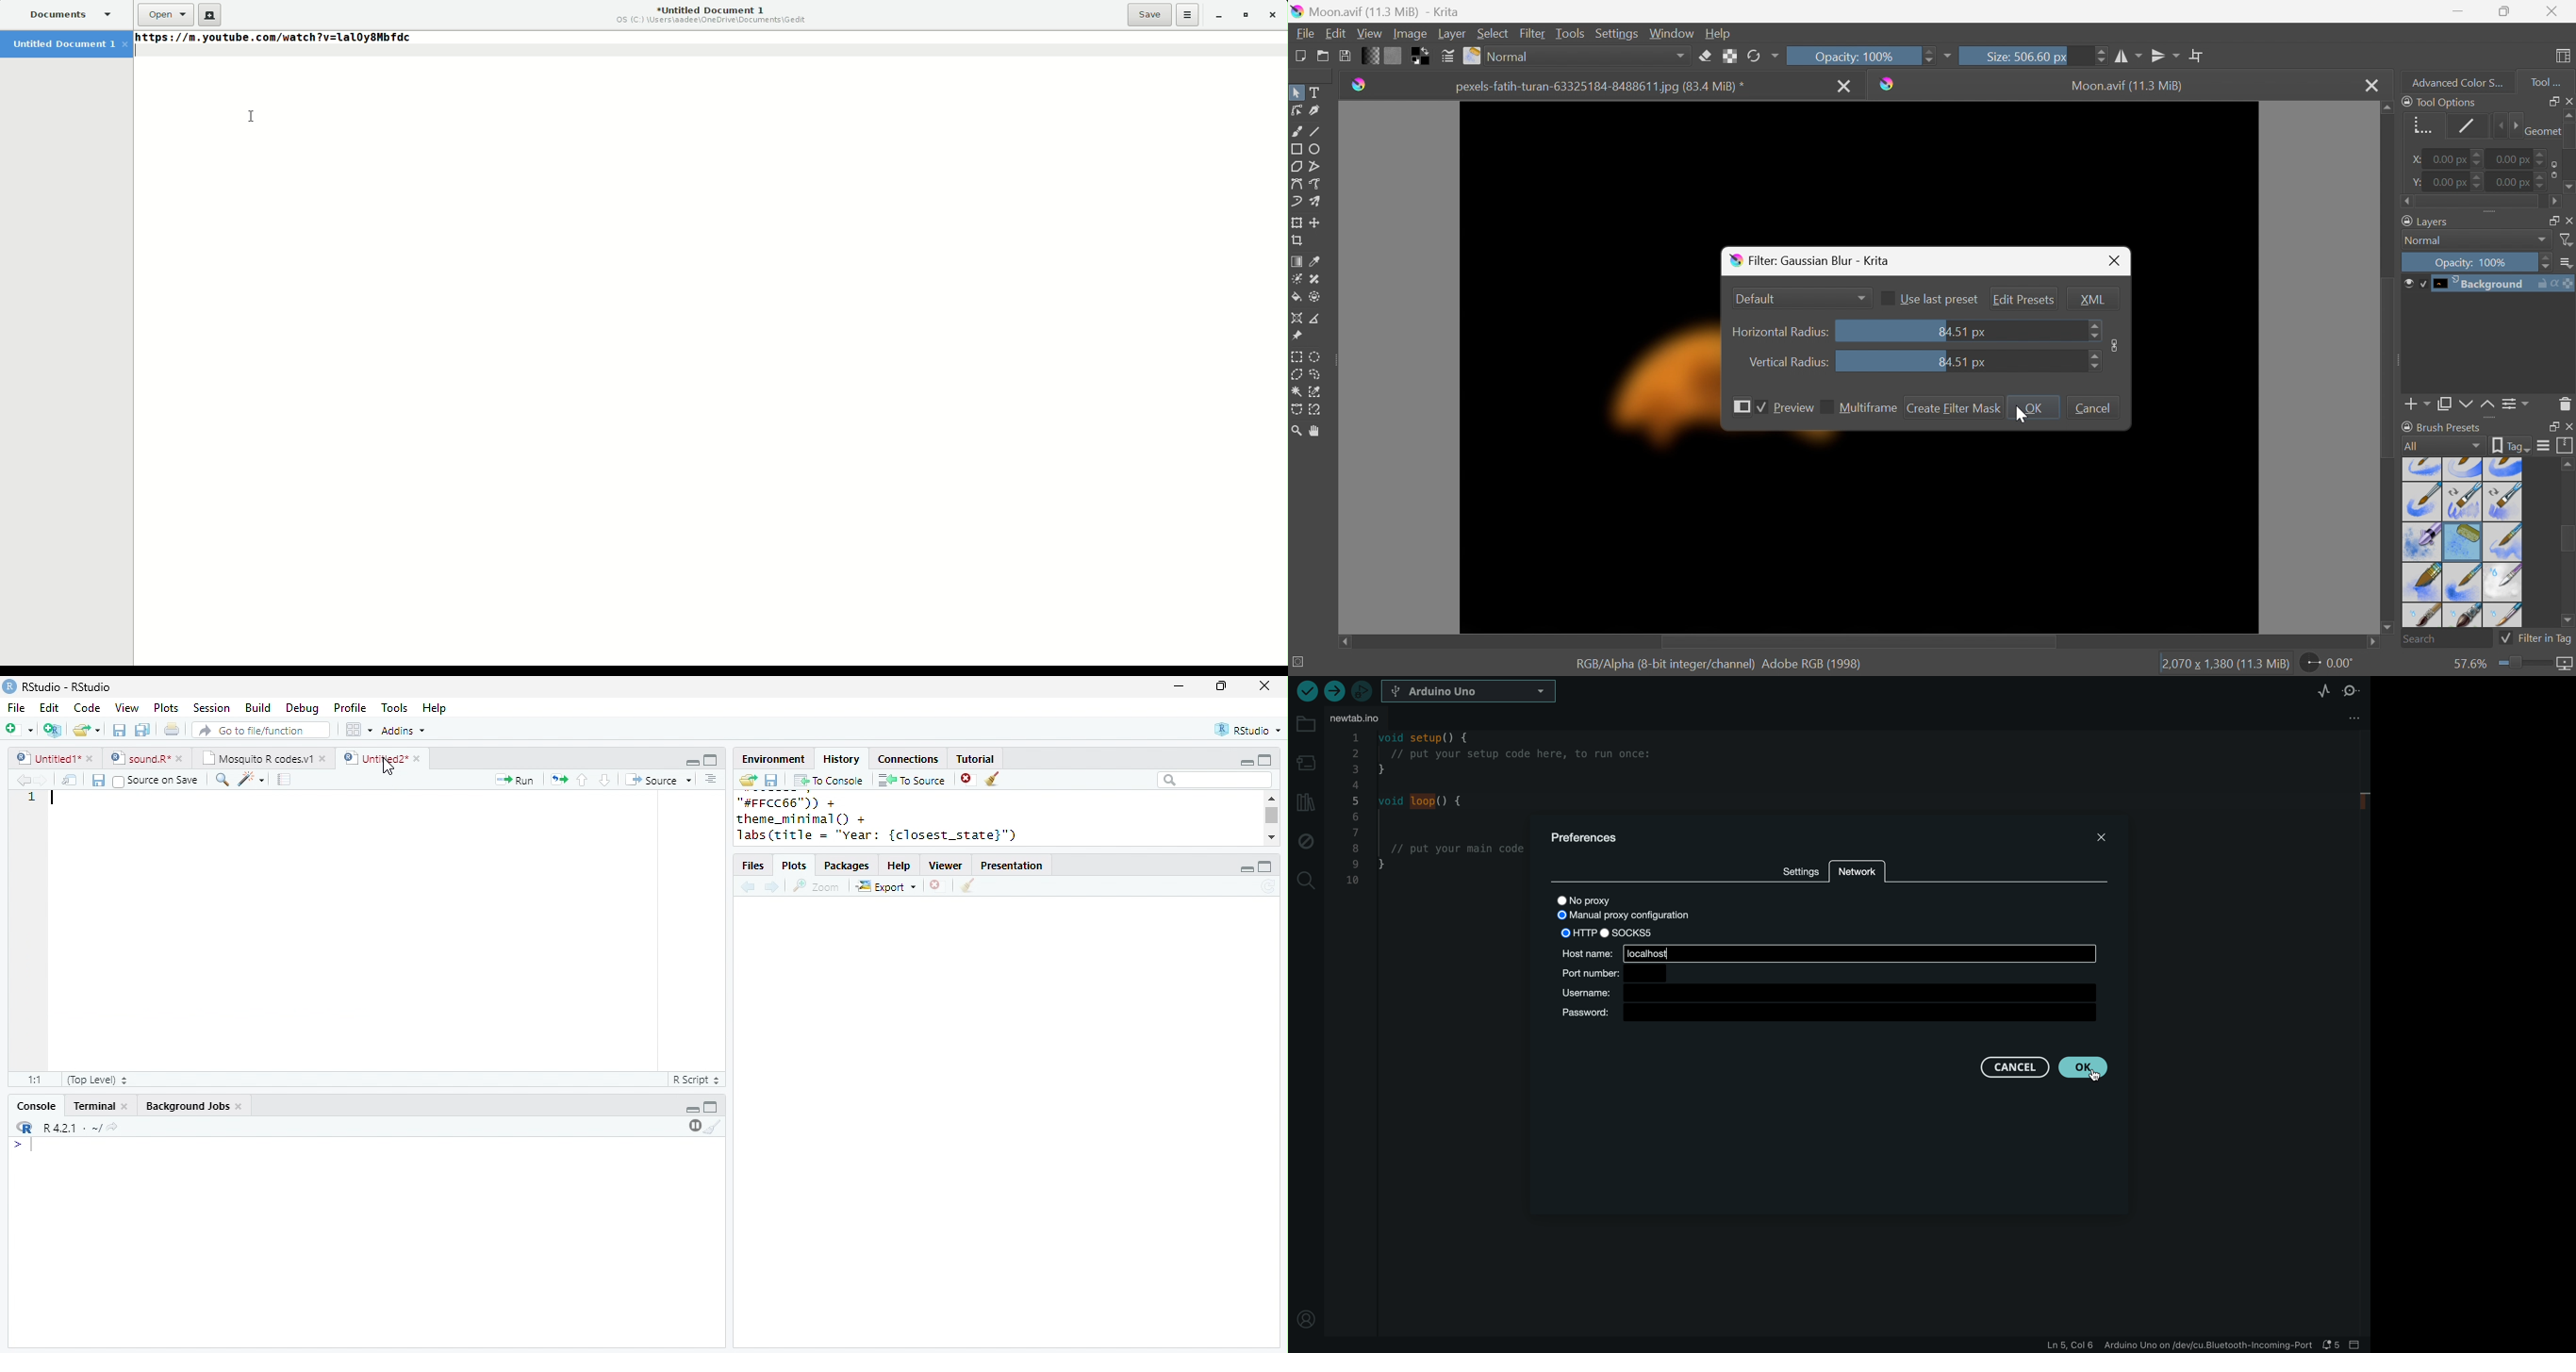 This screenshot has height=1372, width=2576. I want to click on cursor, so click(56, 798).